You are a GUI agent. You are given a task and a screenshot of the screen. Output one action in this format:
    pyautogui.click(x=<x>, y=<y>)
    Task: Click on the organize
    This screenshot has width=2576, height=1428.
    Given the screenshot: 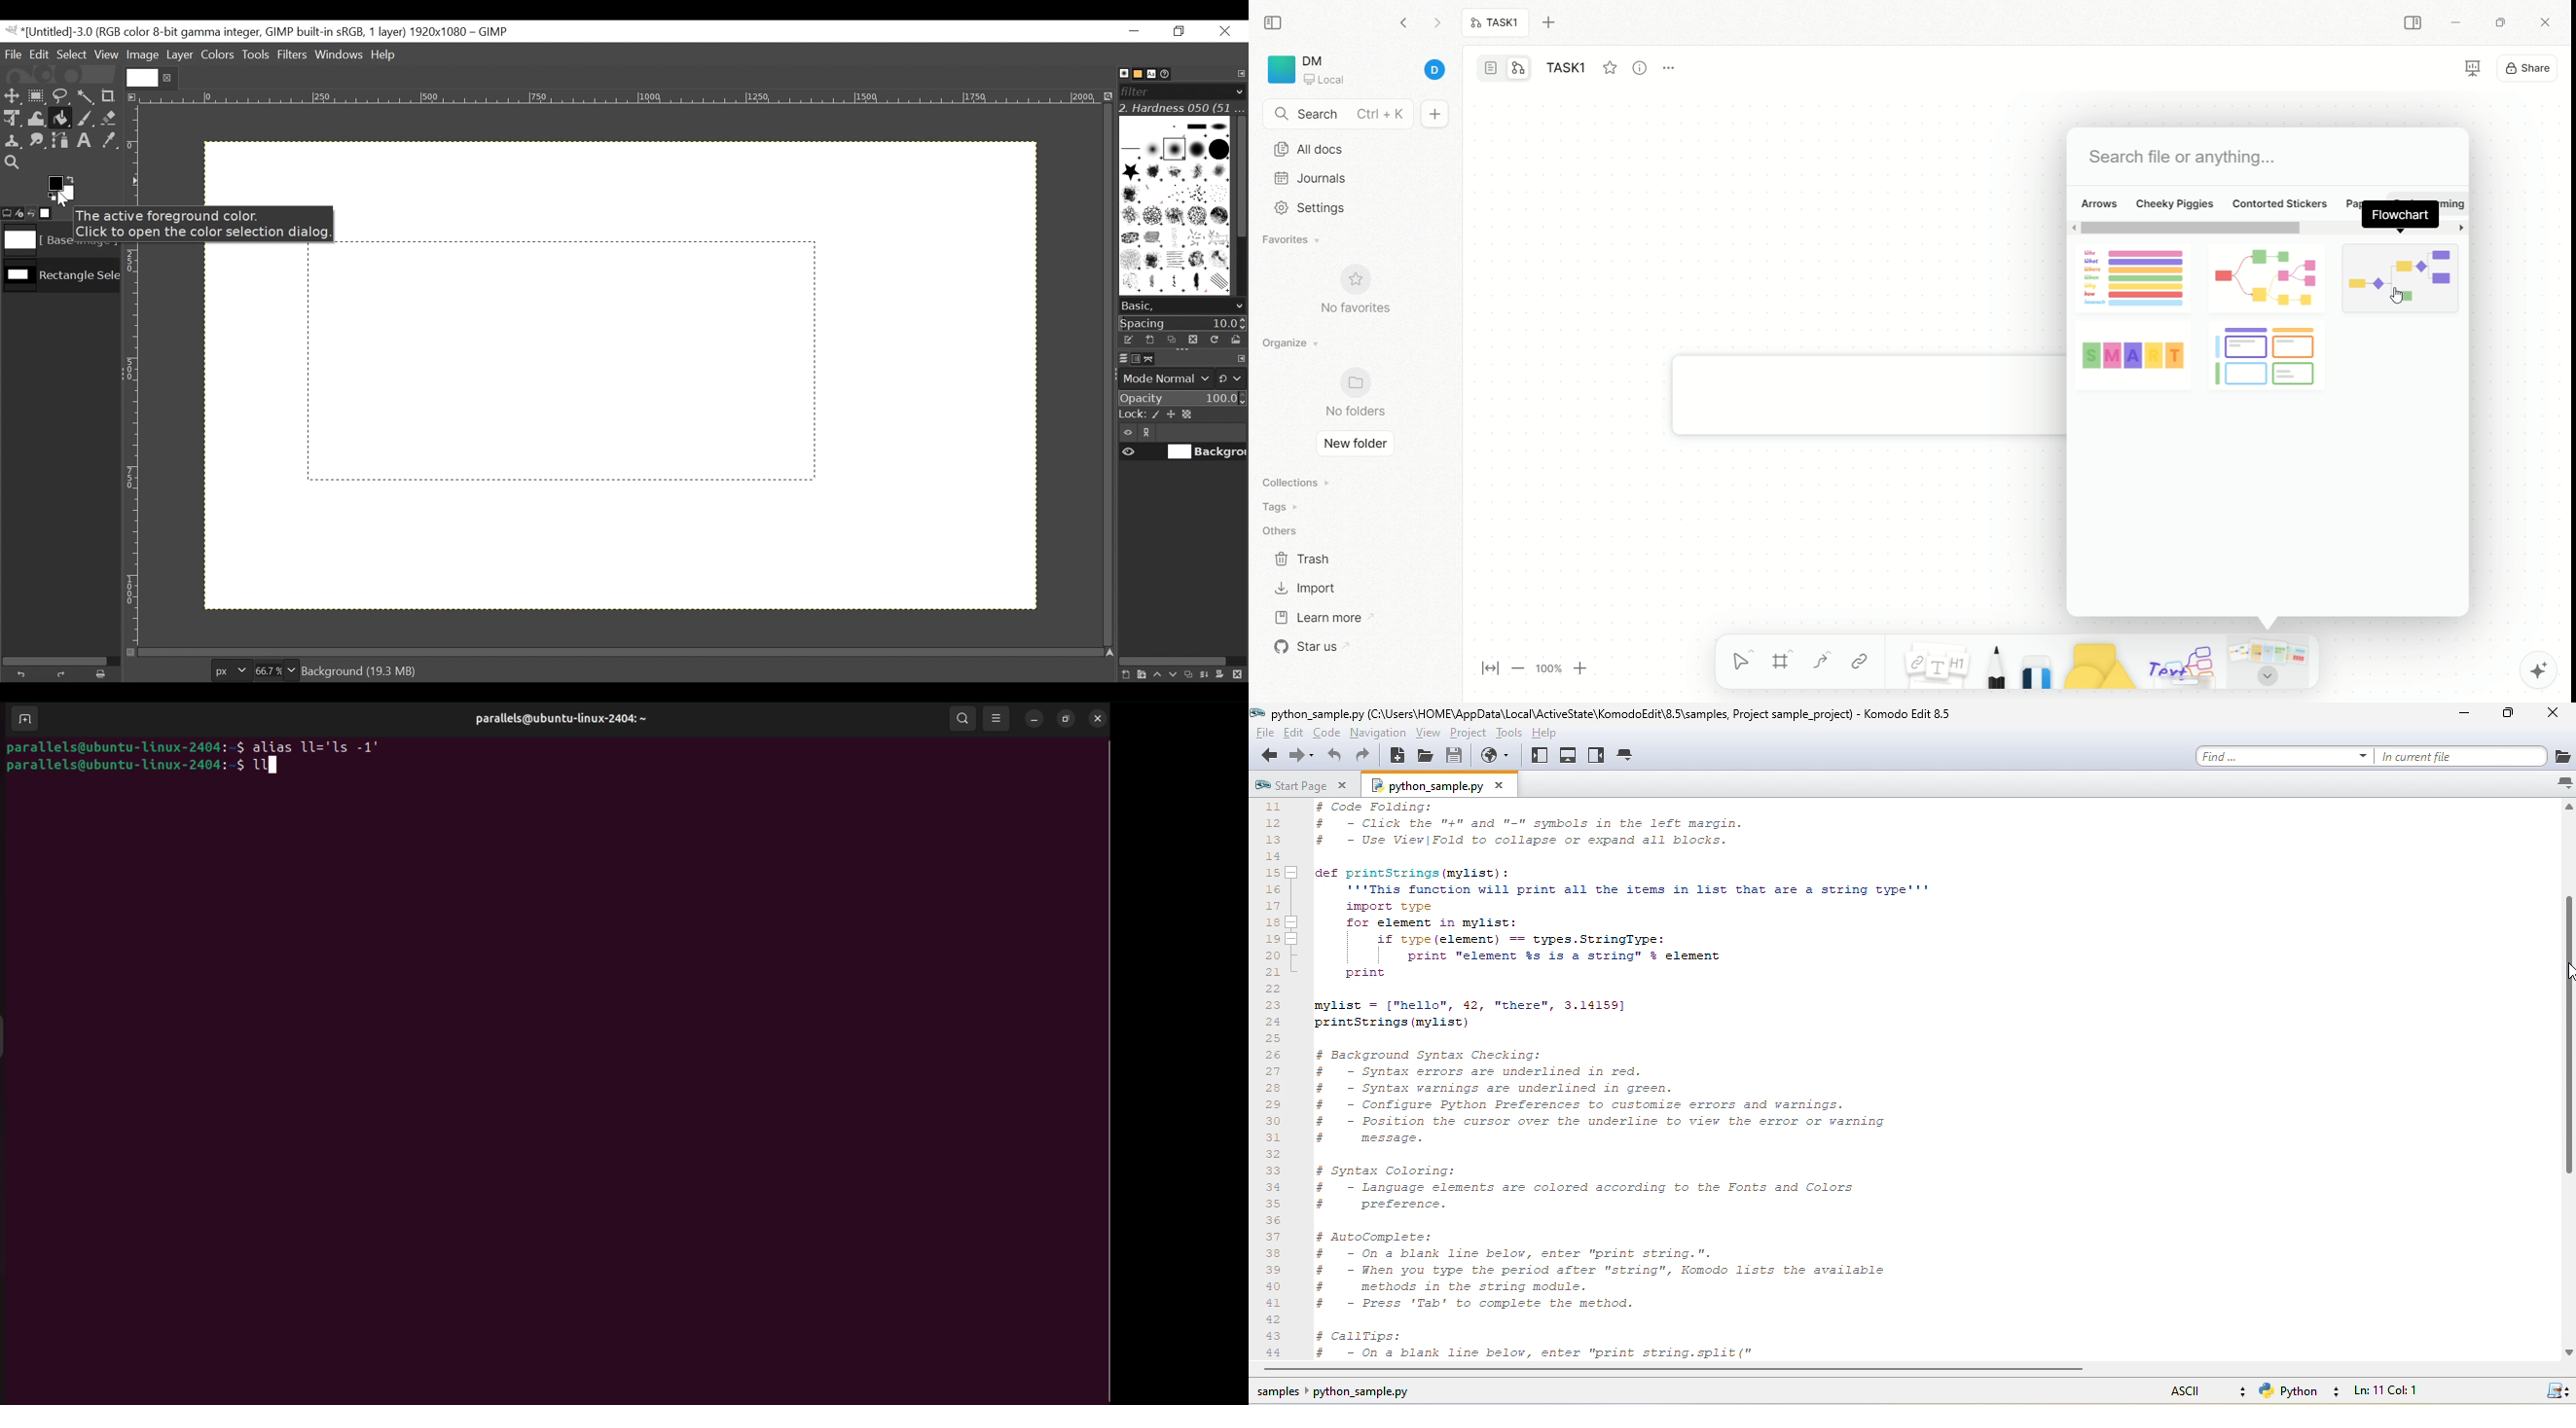 What is the action you would take?
    pyautogui.click(x=1286, y=344)
    